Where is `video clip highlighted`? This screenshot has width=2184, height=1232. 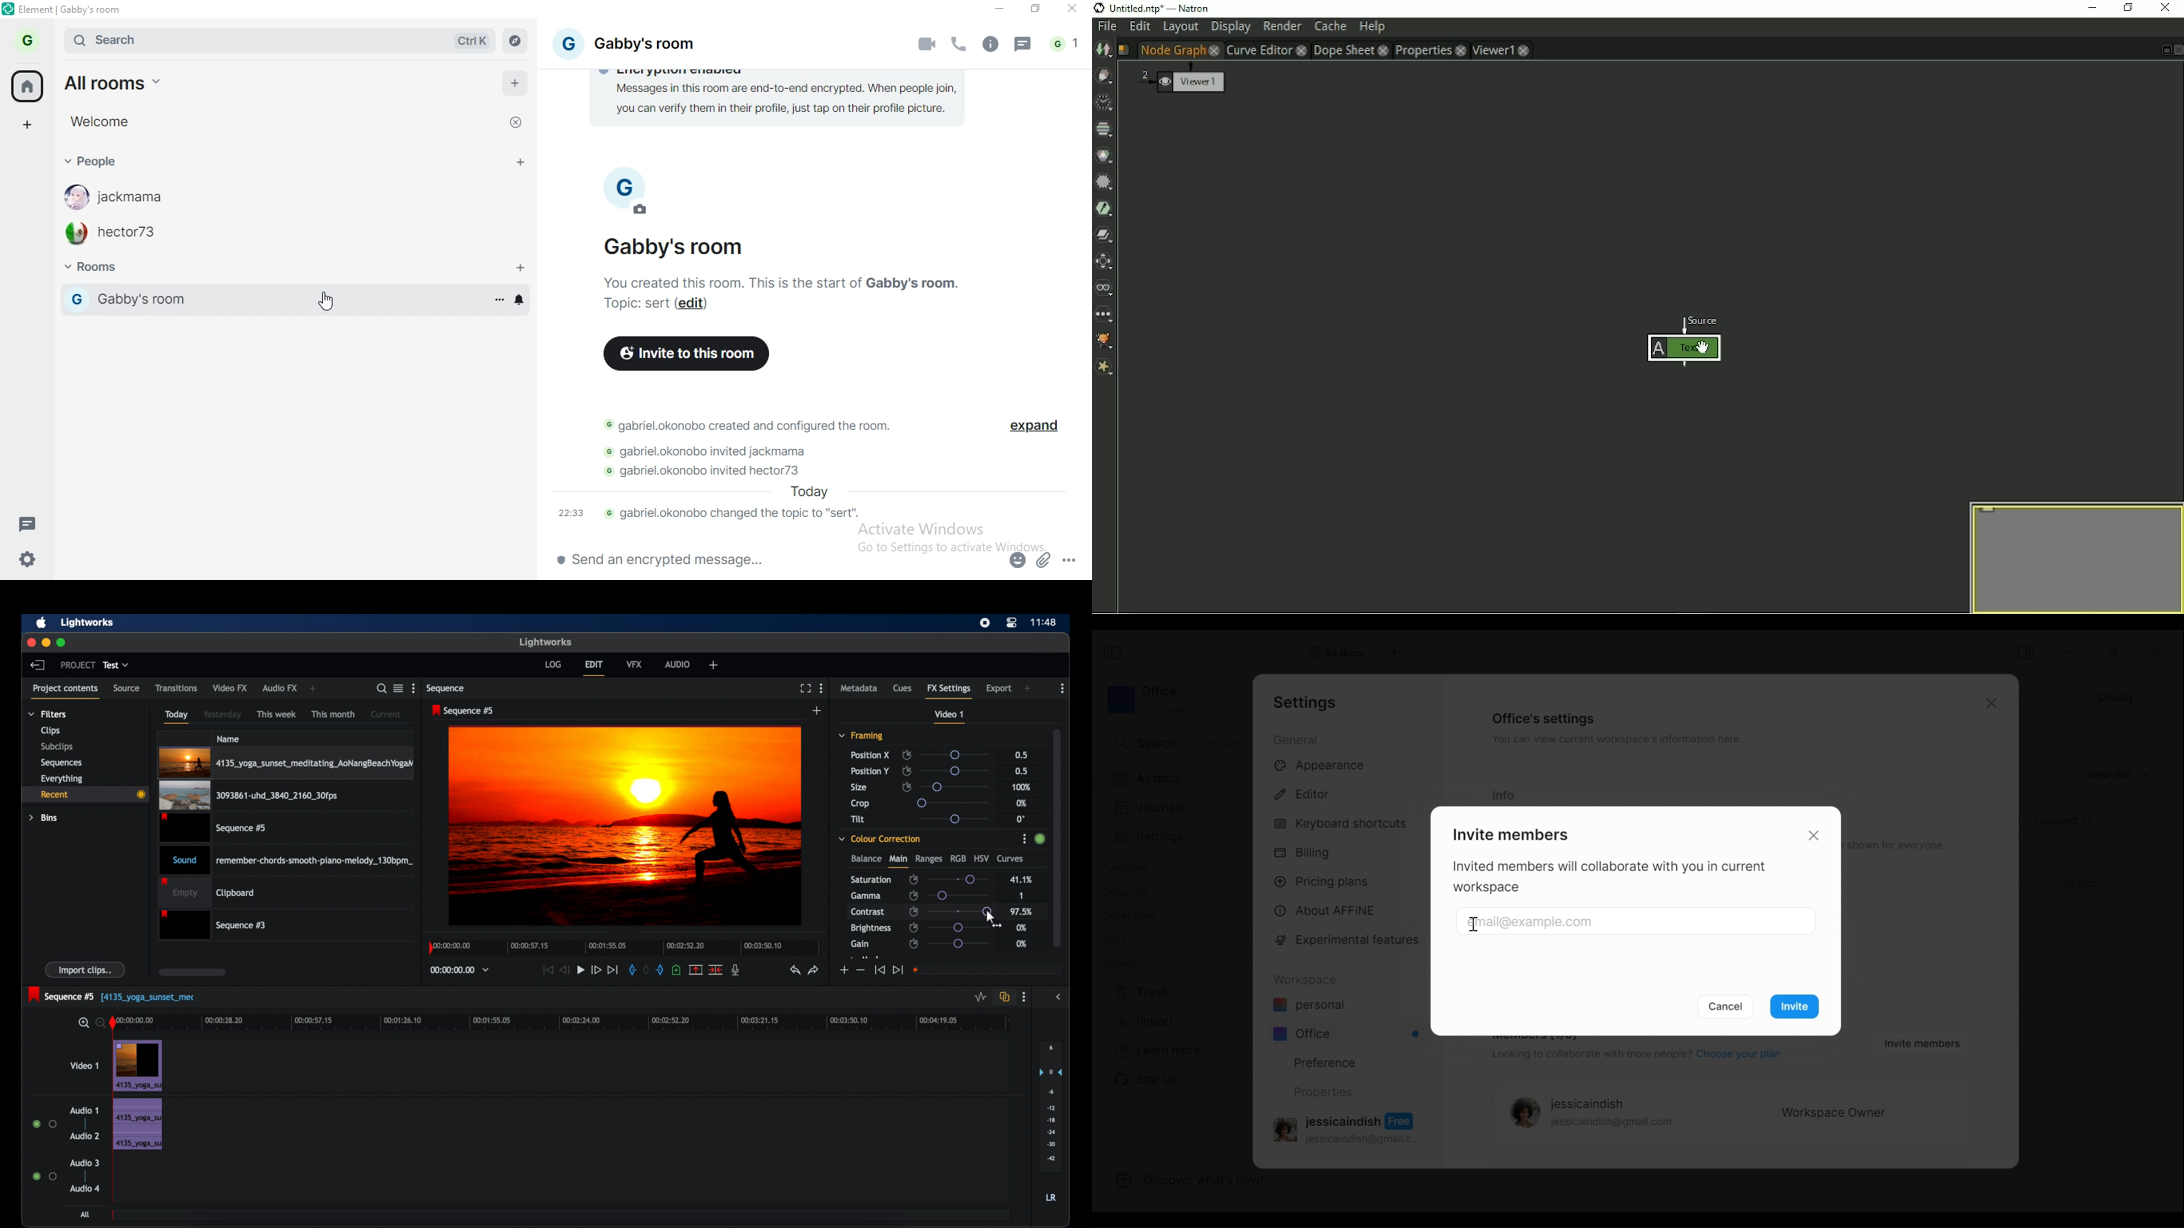
video clip highlighted is located at coordinates (286, 763).